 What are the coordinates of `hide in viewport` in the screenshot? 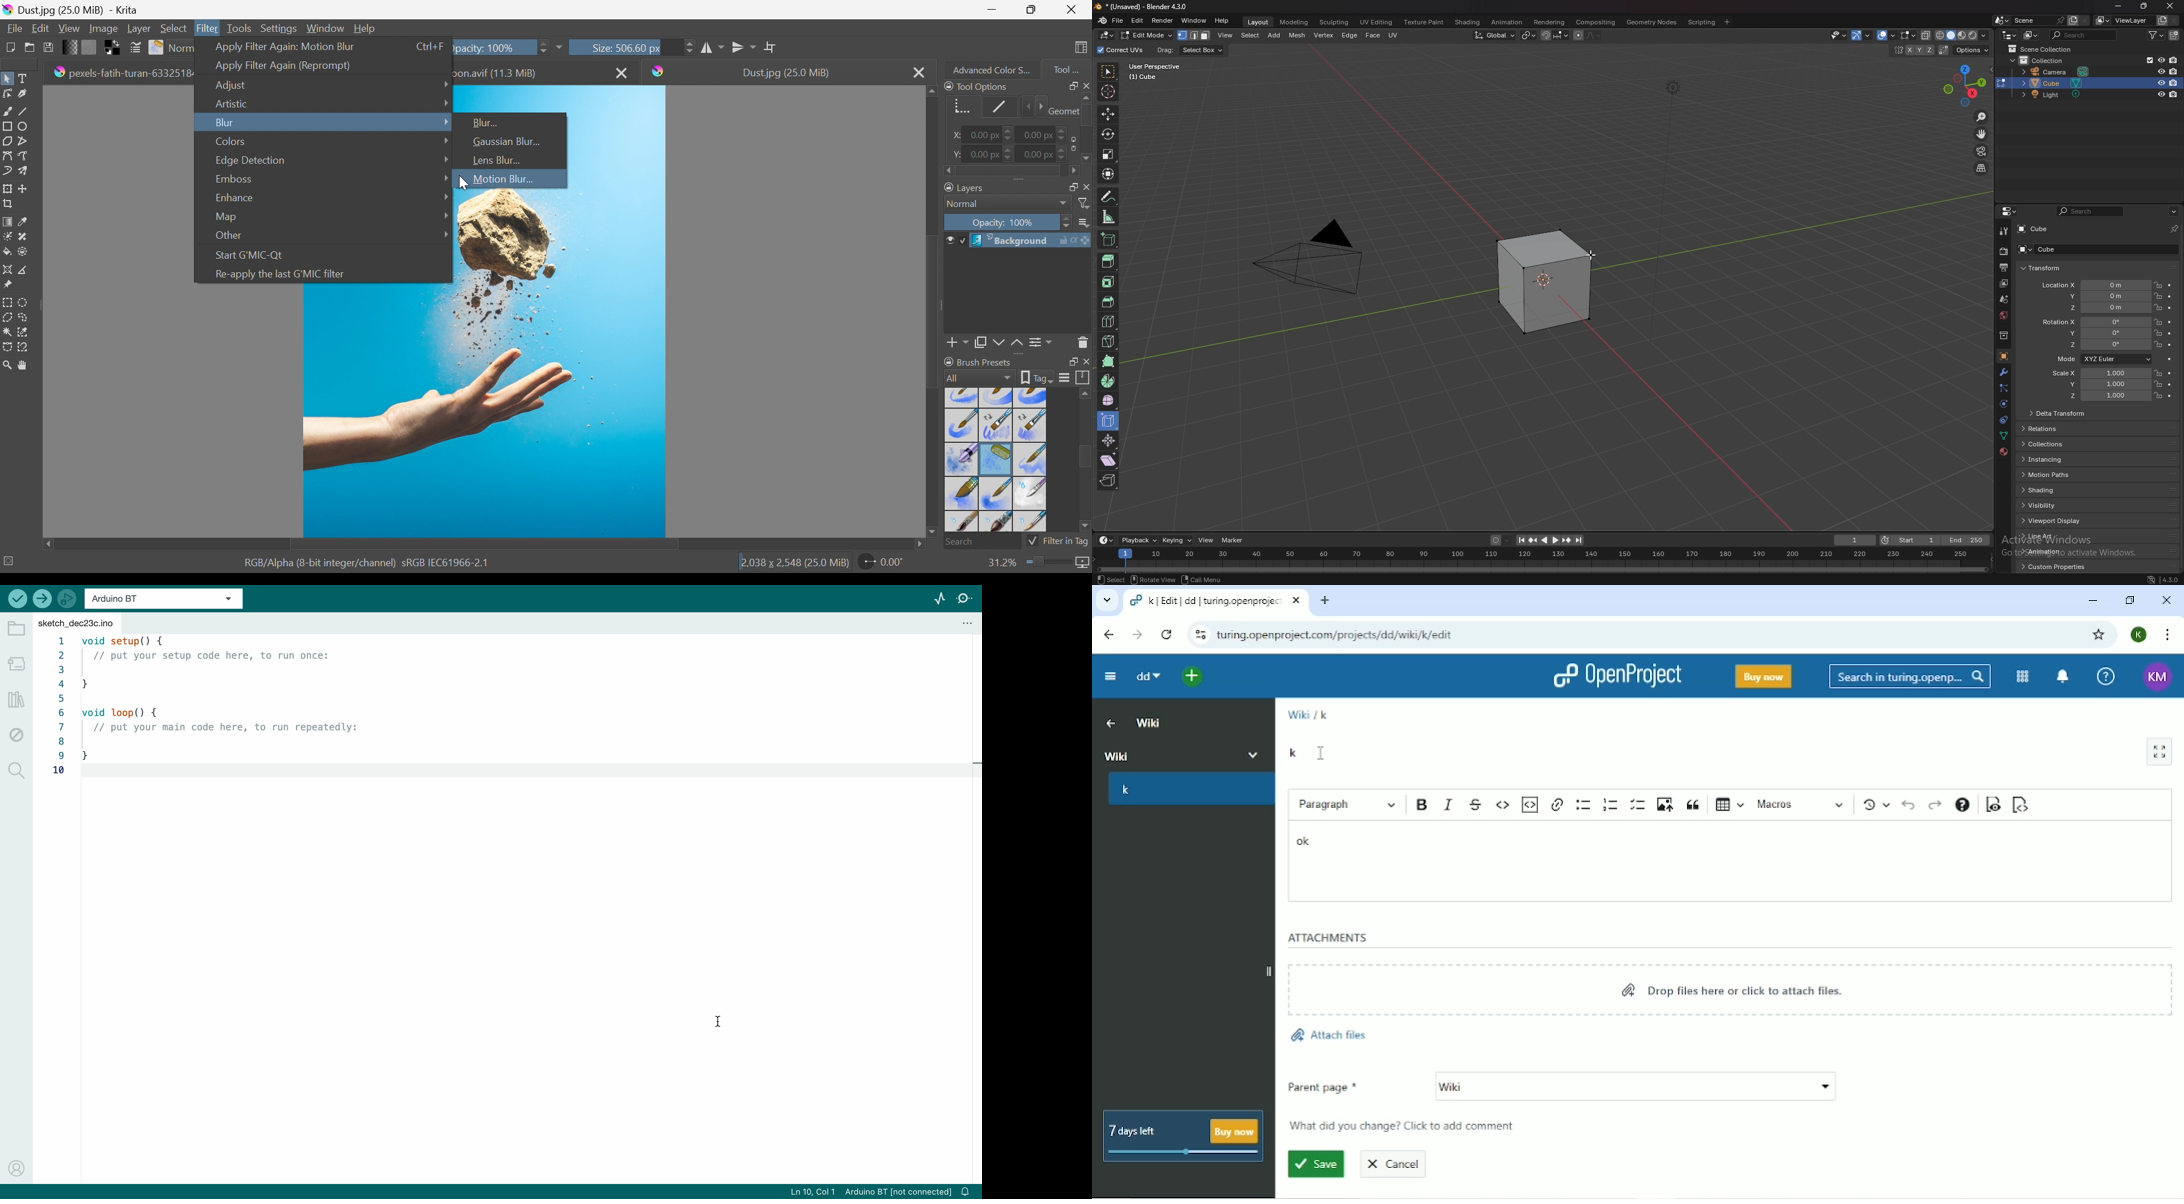 It's located at (1895, 63).